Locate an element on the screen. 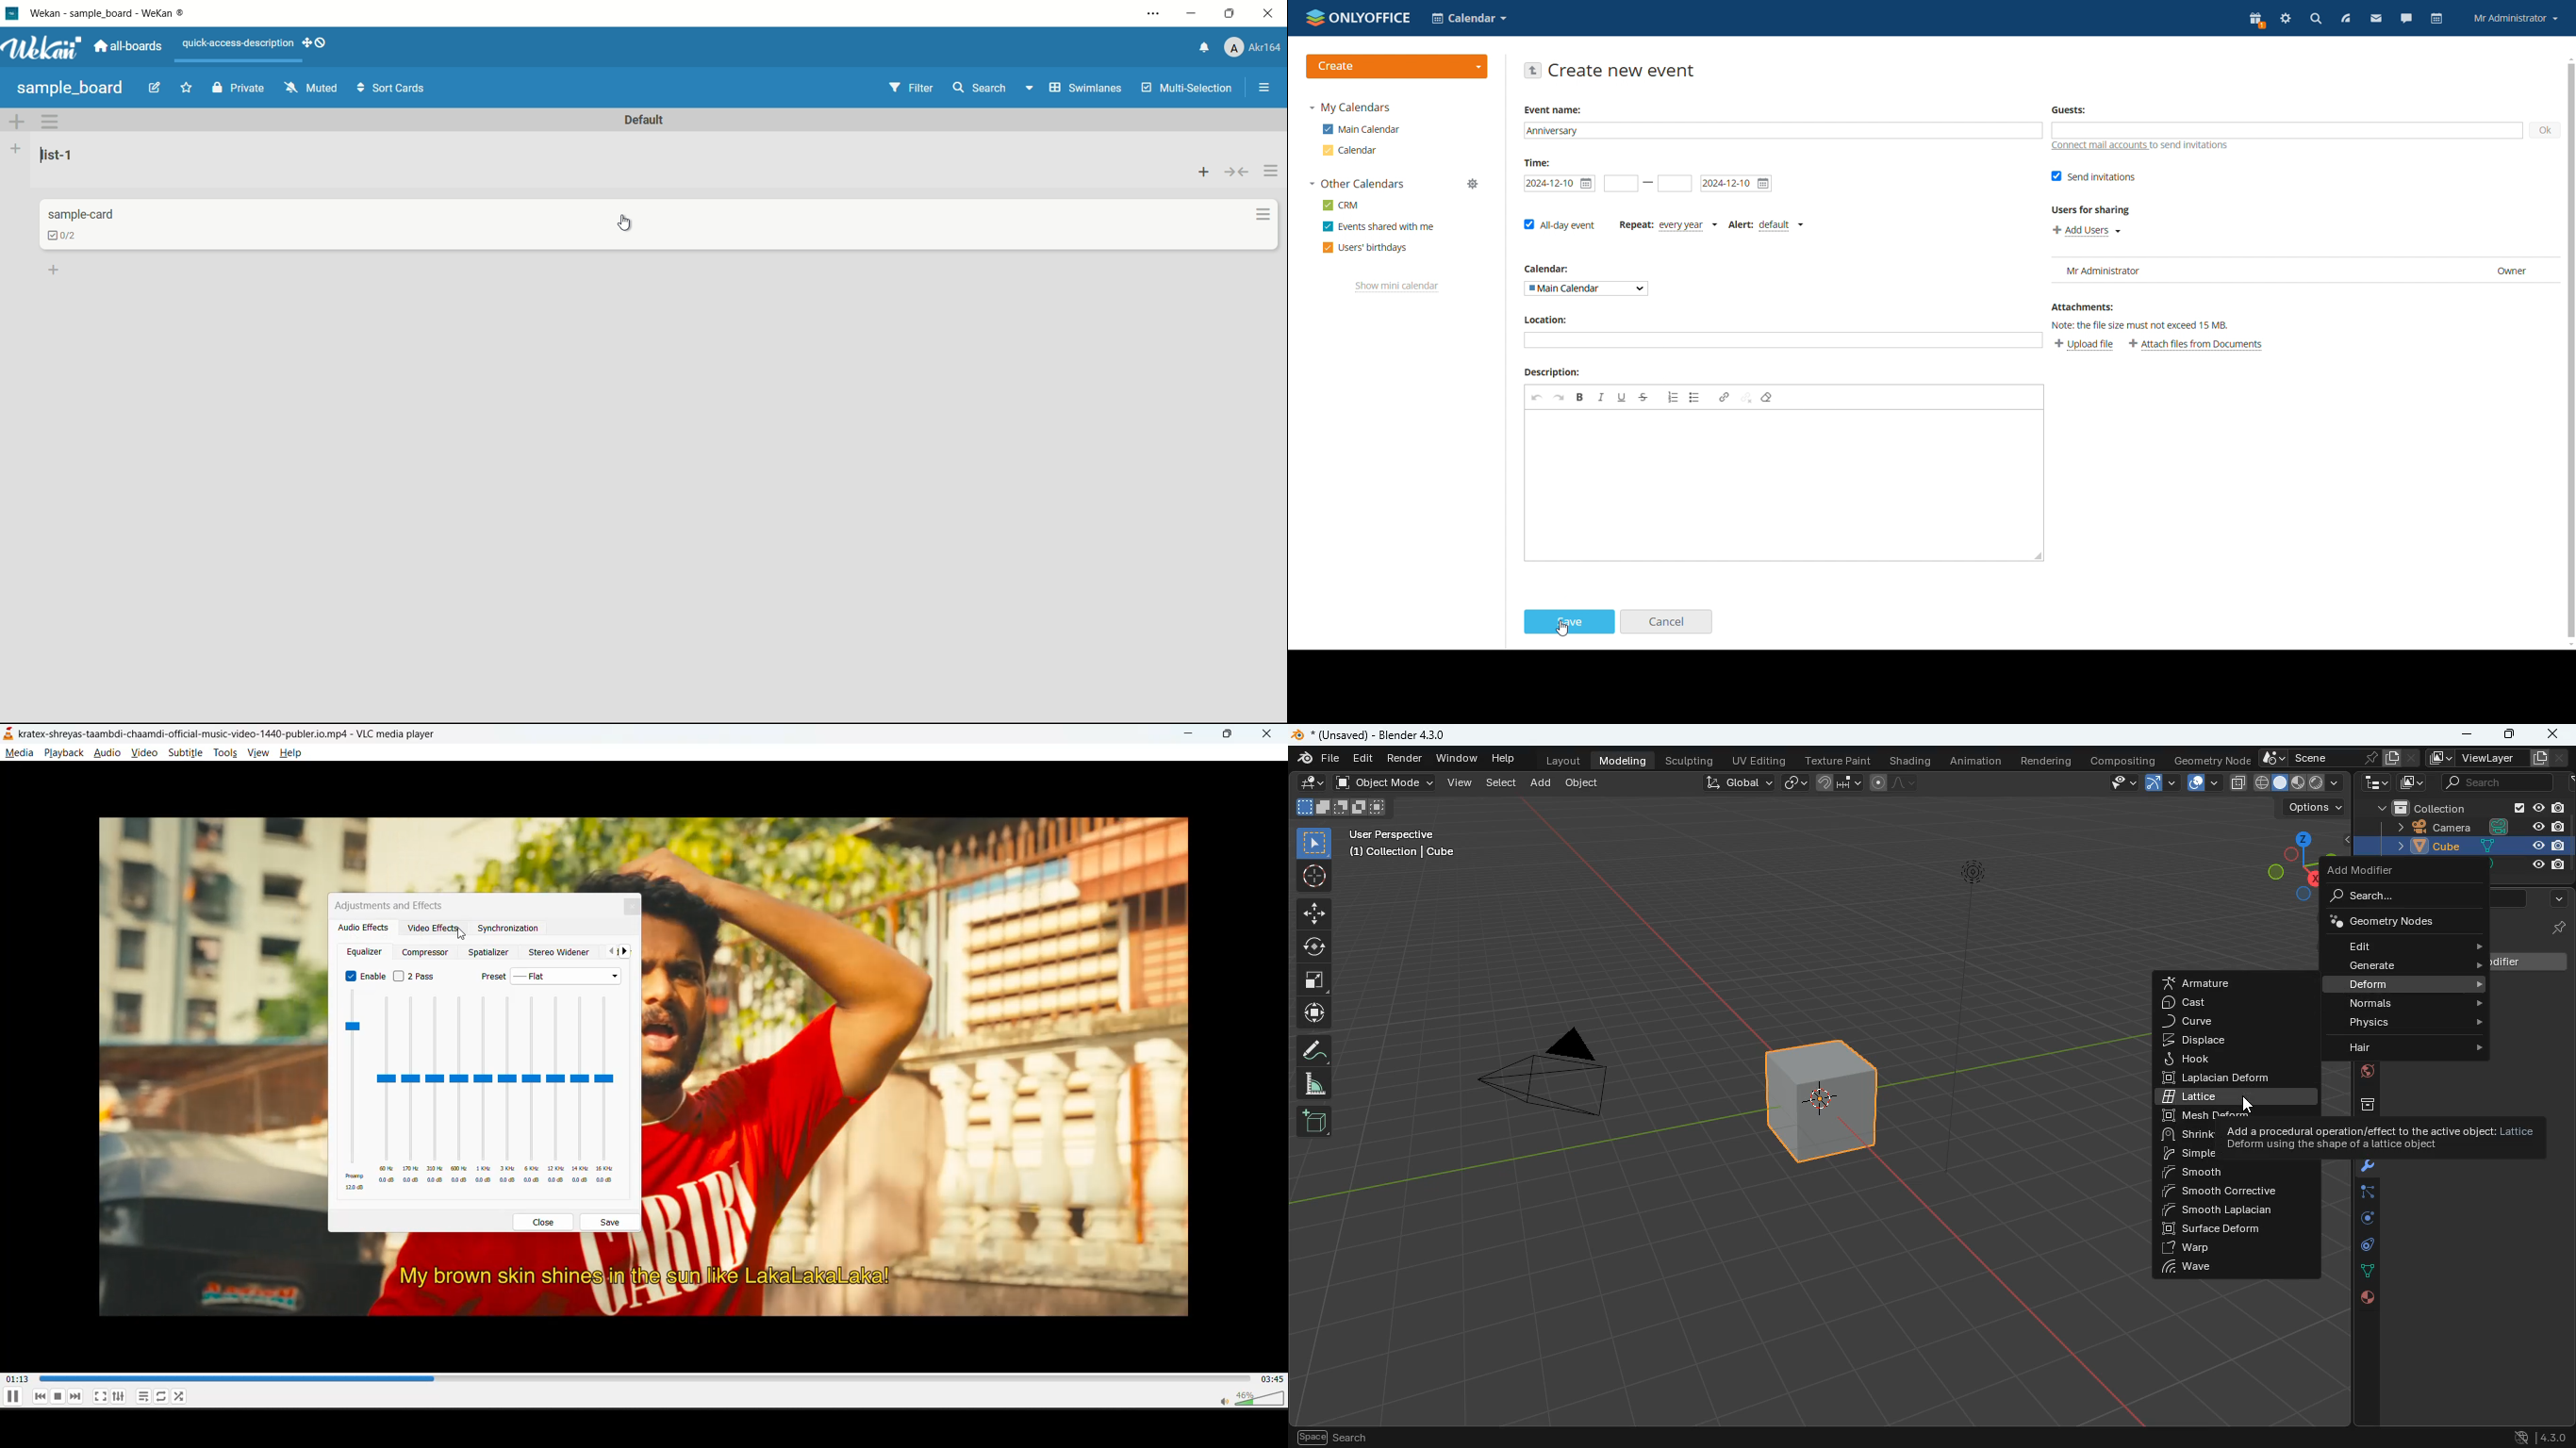 The width and height of the screenshot is (2576, 1456). media is located at coordinates (21, 756).